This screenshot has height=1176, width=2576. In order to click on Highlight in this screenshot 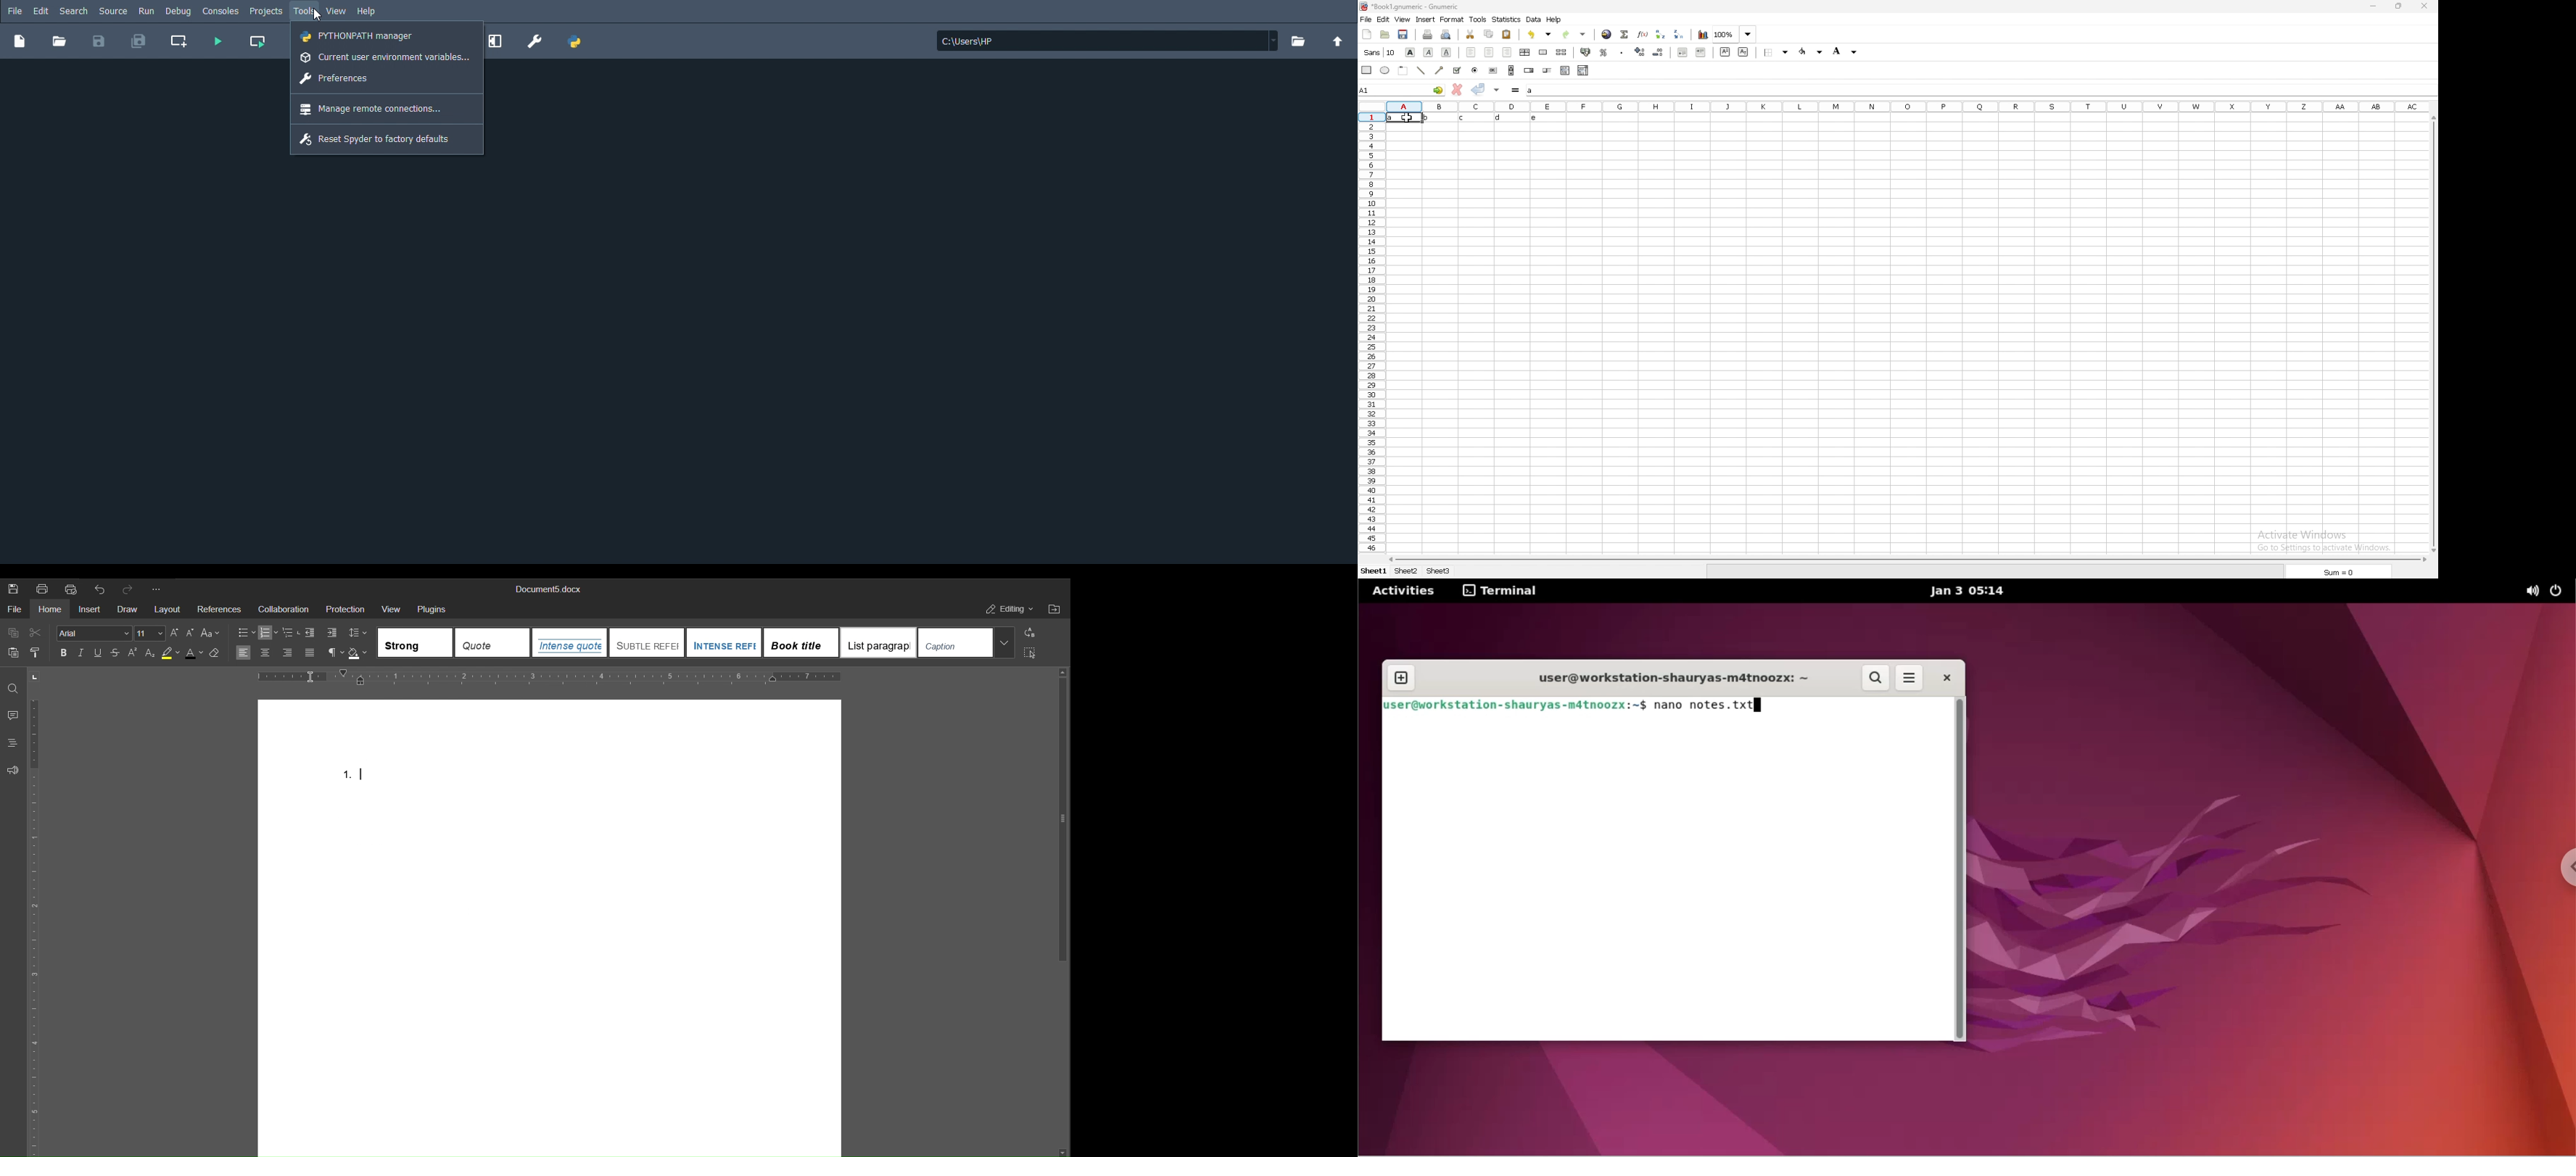, I will do `click(172, 652)`.